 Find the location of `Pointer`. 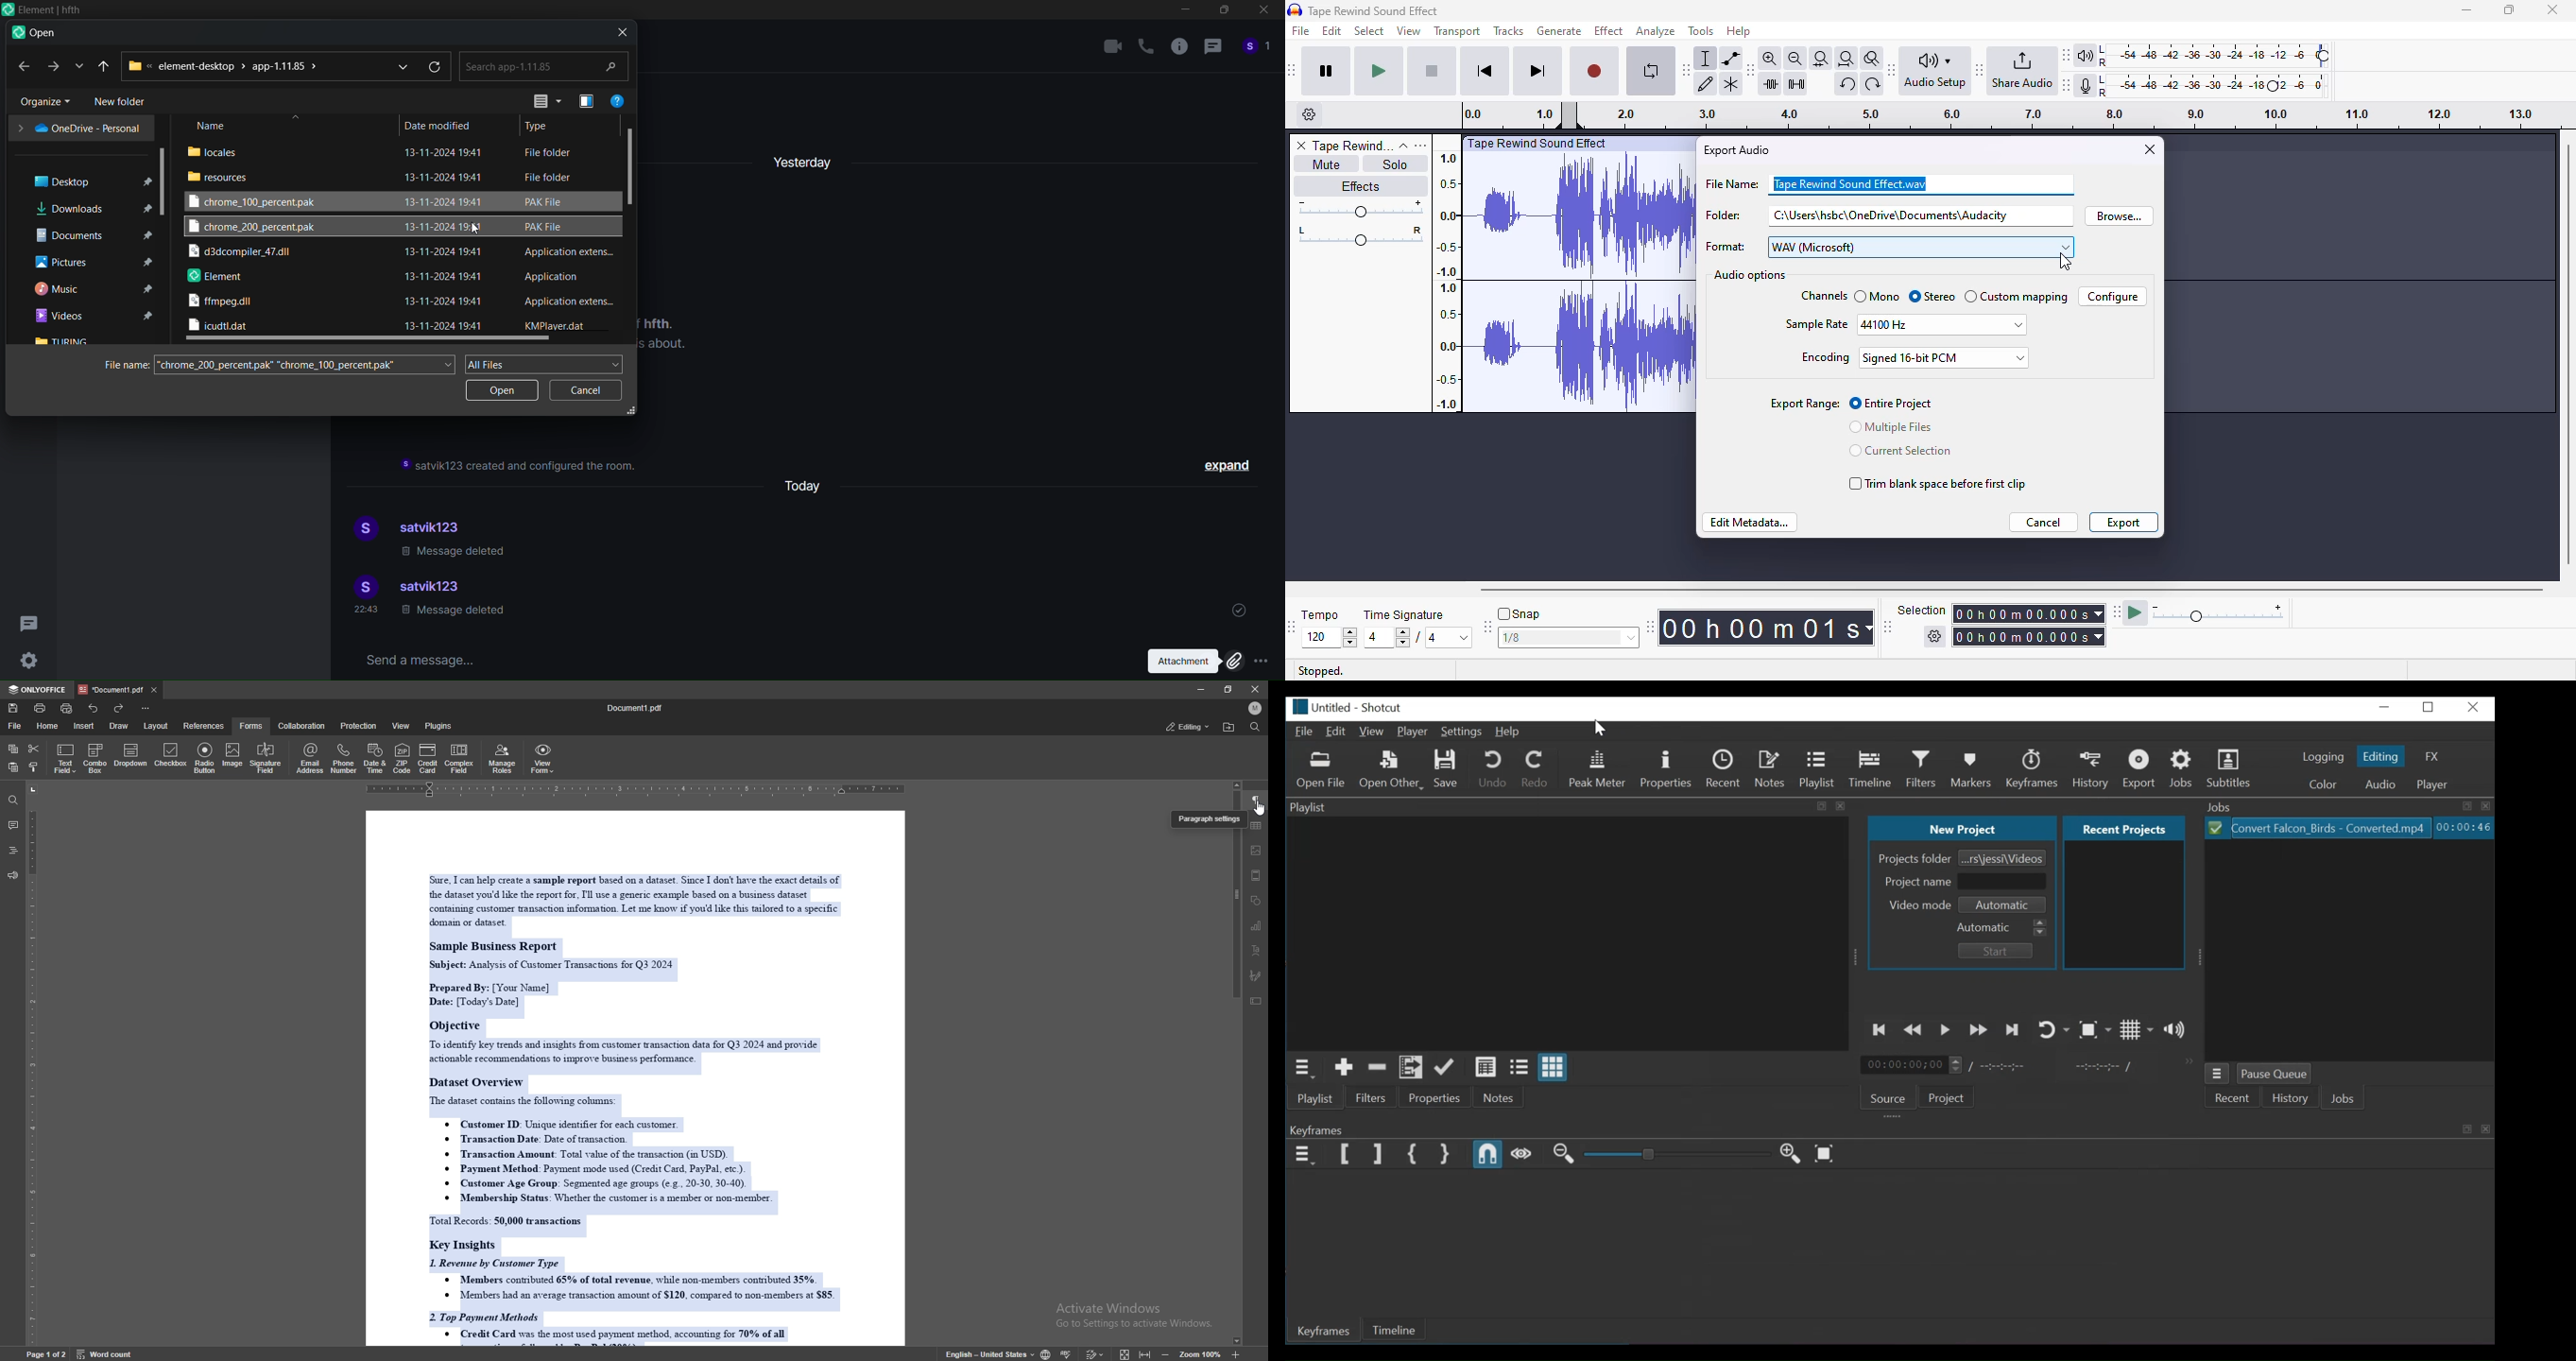

Pointer is located at coordinates (1598, 730).